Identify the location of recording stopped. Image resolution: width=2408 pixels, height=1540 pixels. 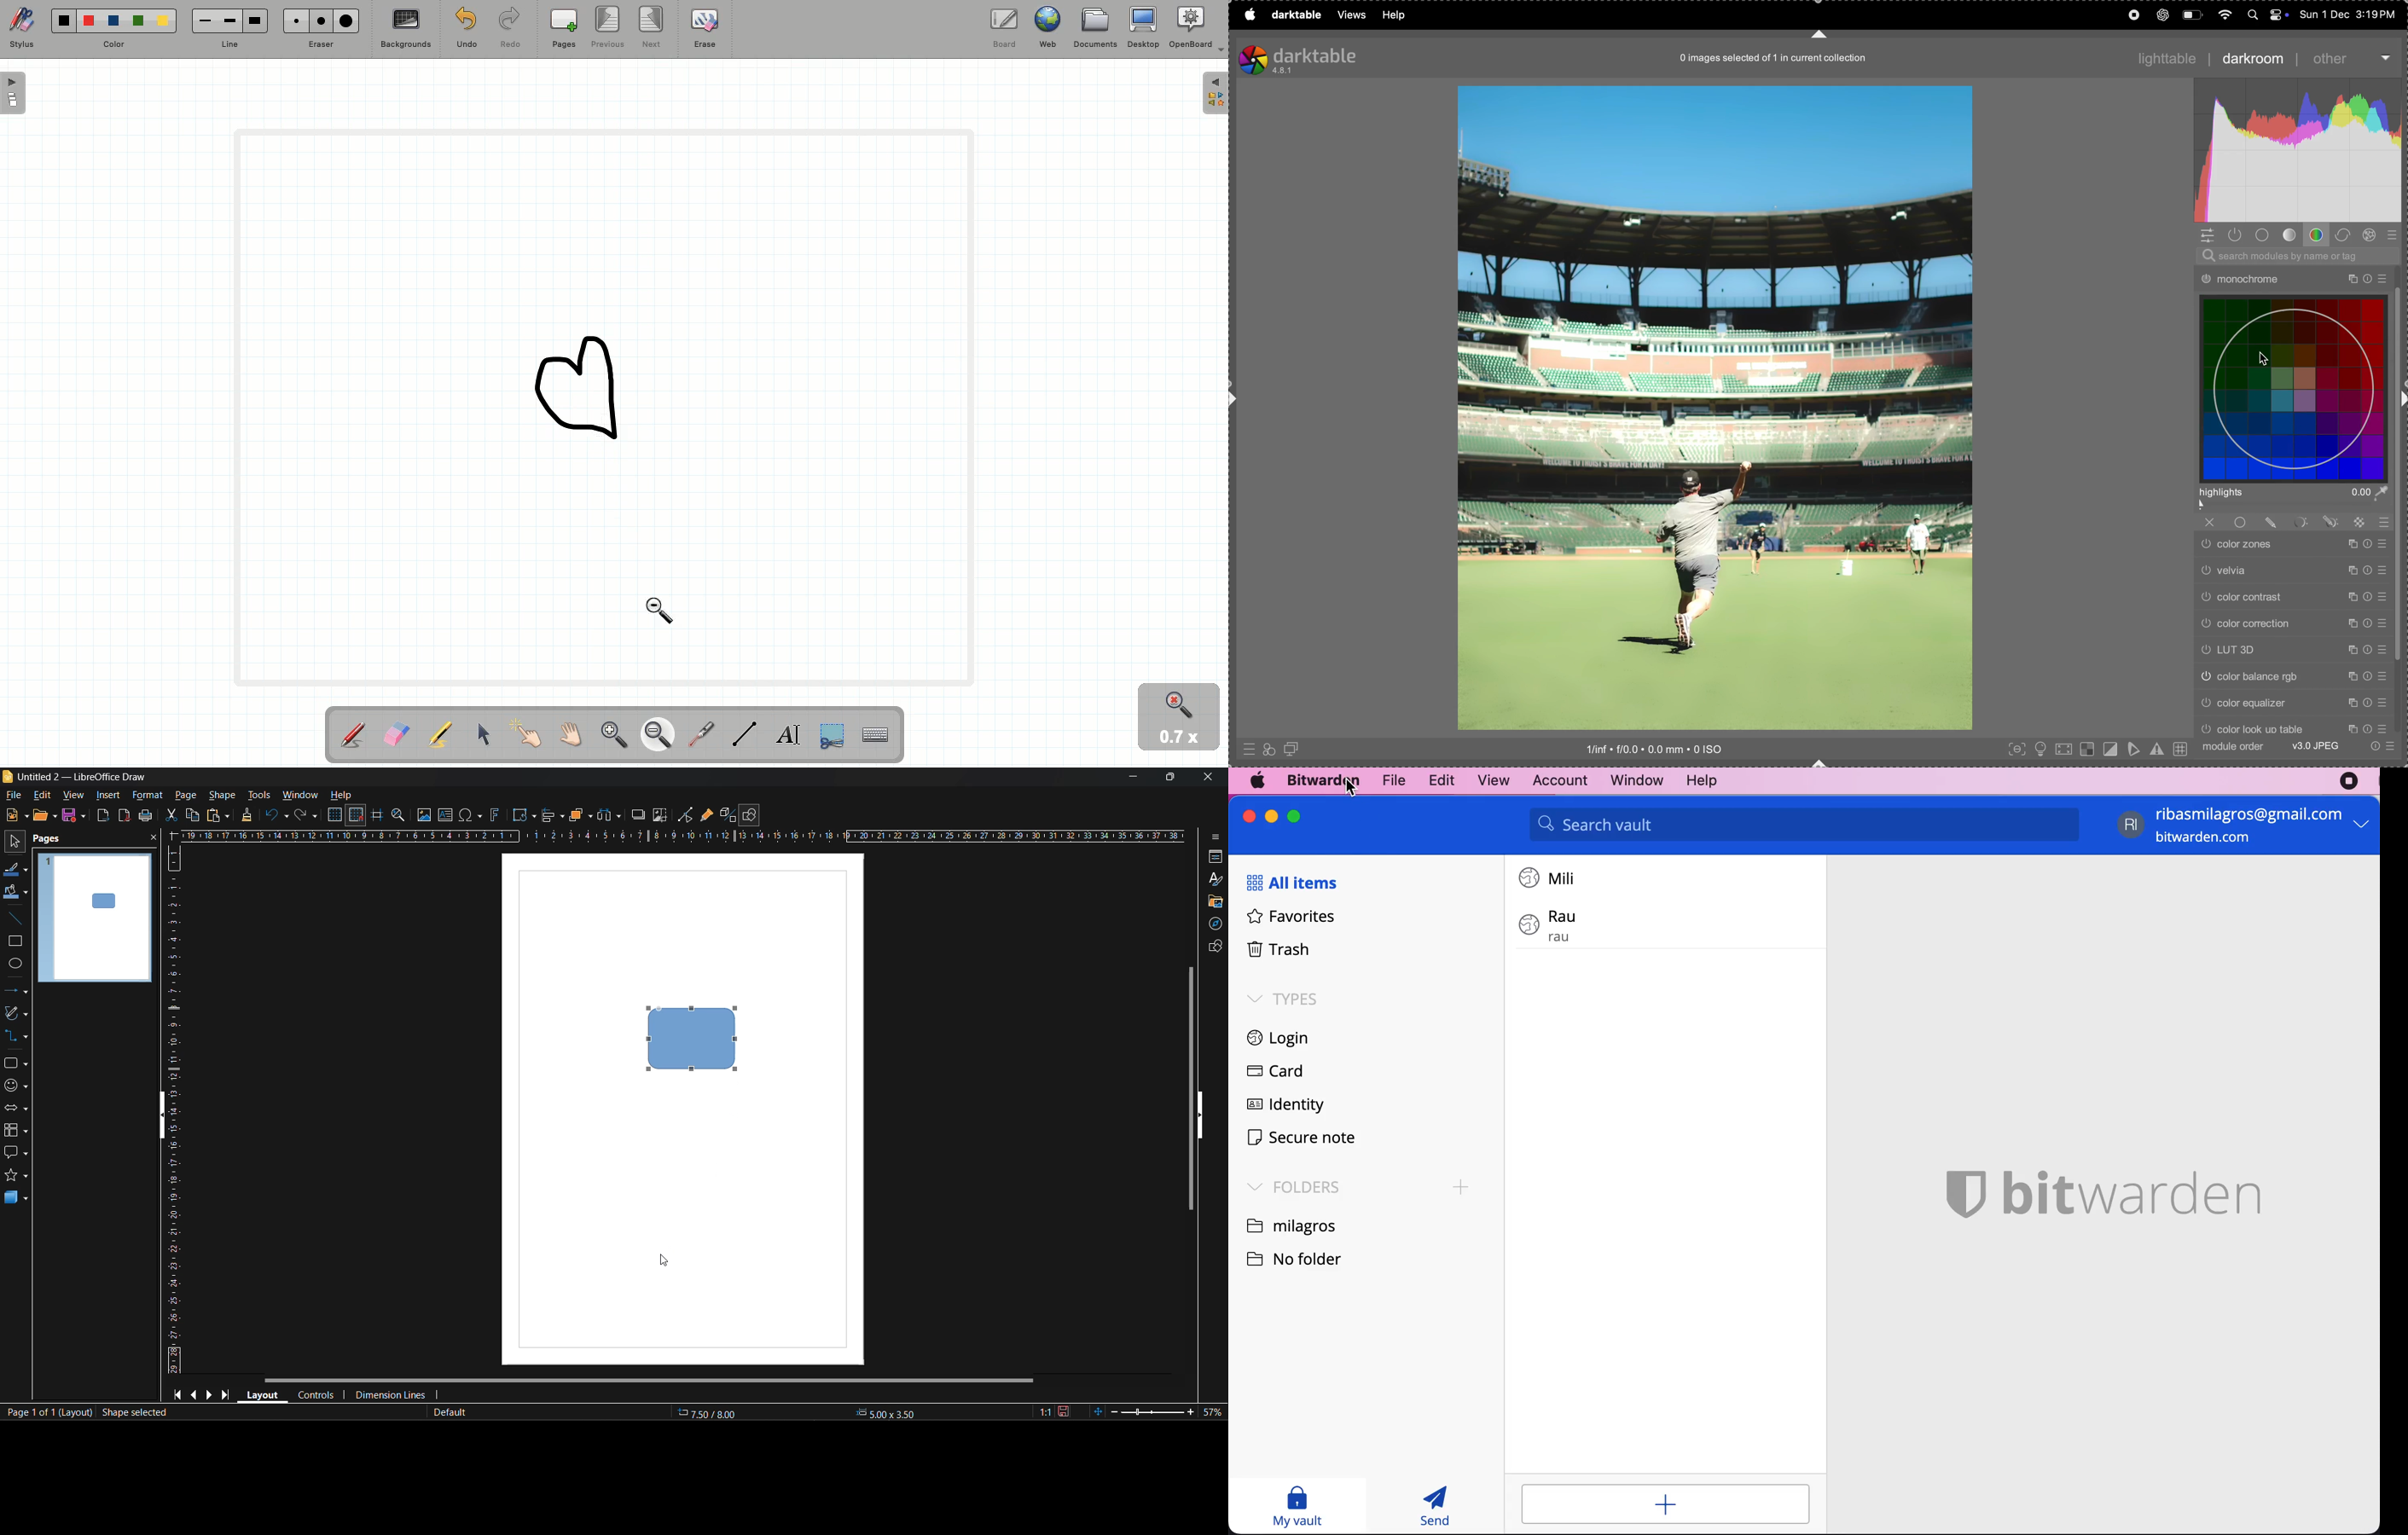
(2349, 781).